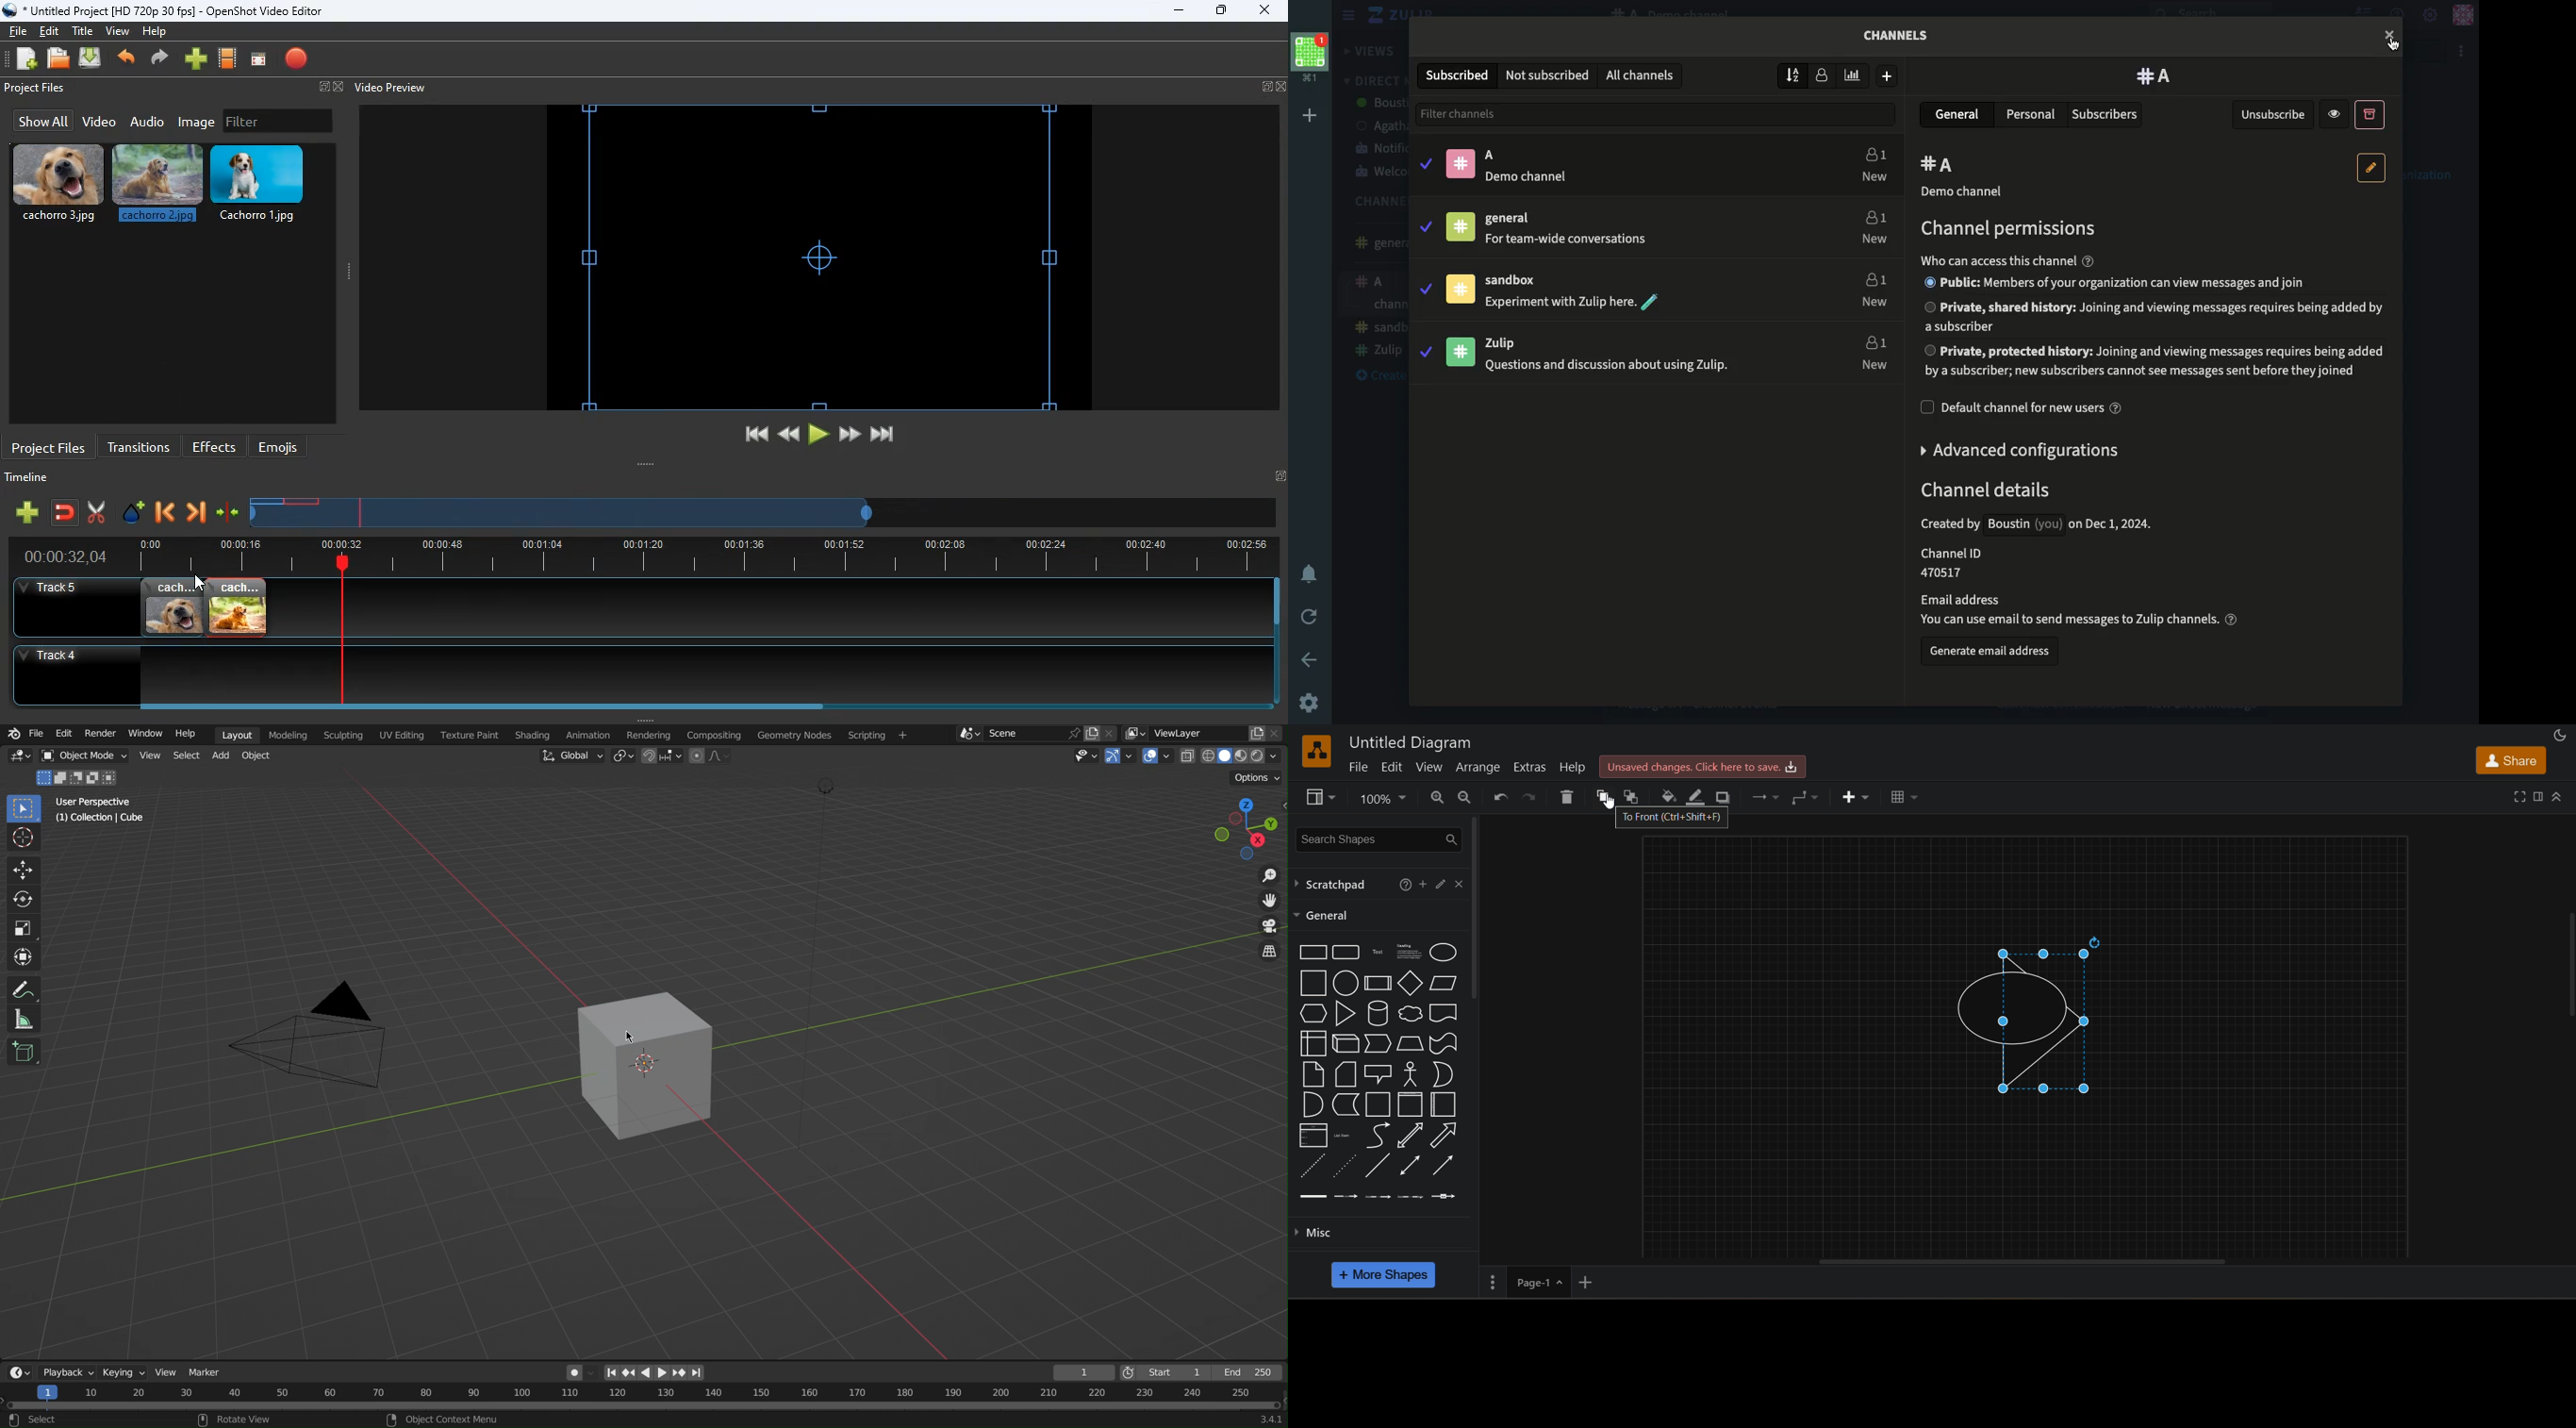 This screenshot has height=1428, width=2576. I want to click on horizontal scroll bar, so click(2031, 1261).